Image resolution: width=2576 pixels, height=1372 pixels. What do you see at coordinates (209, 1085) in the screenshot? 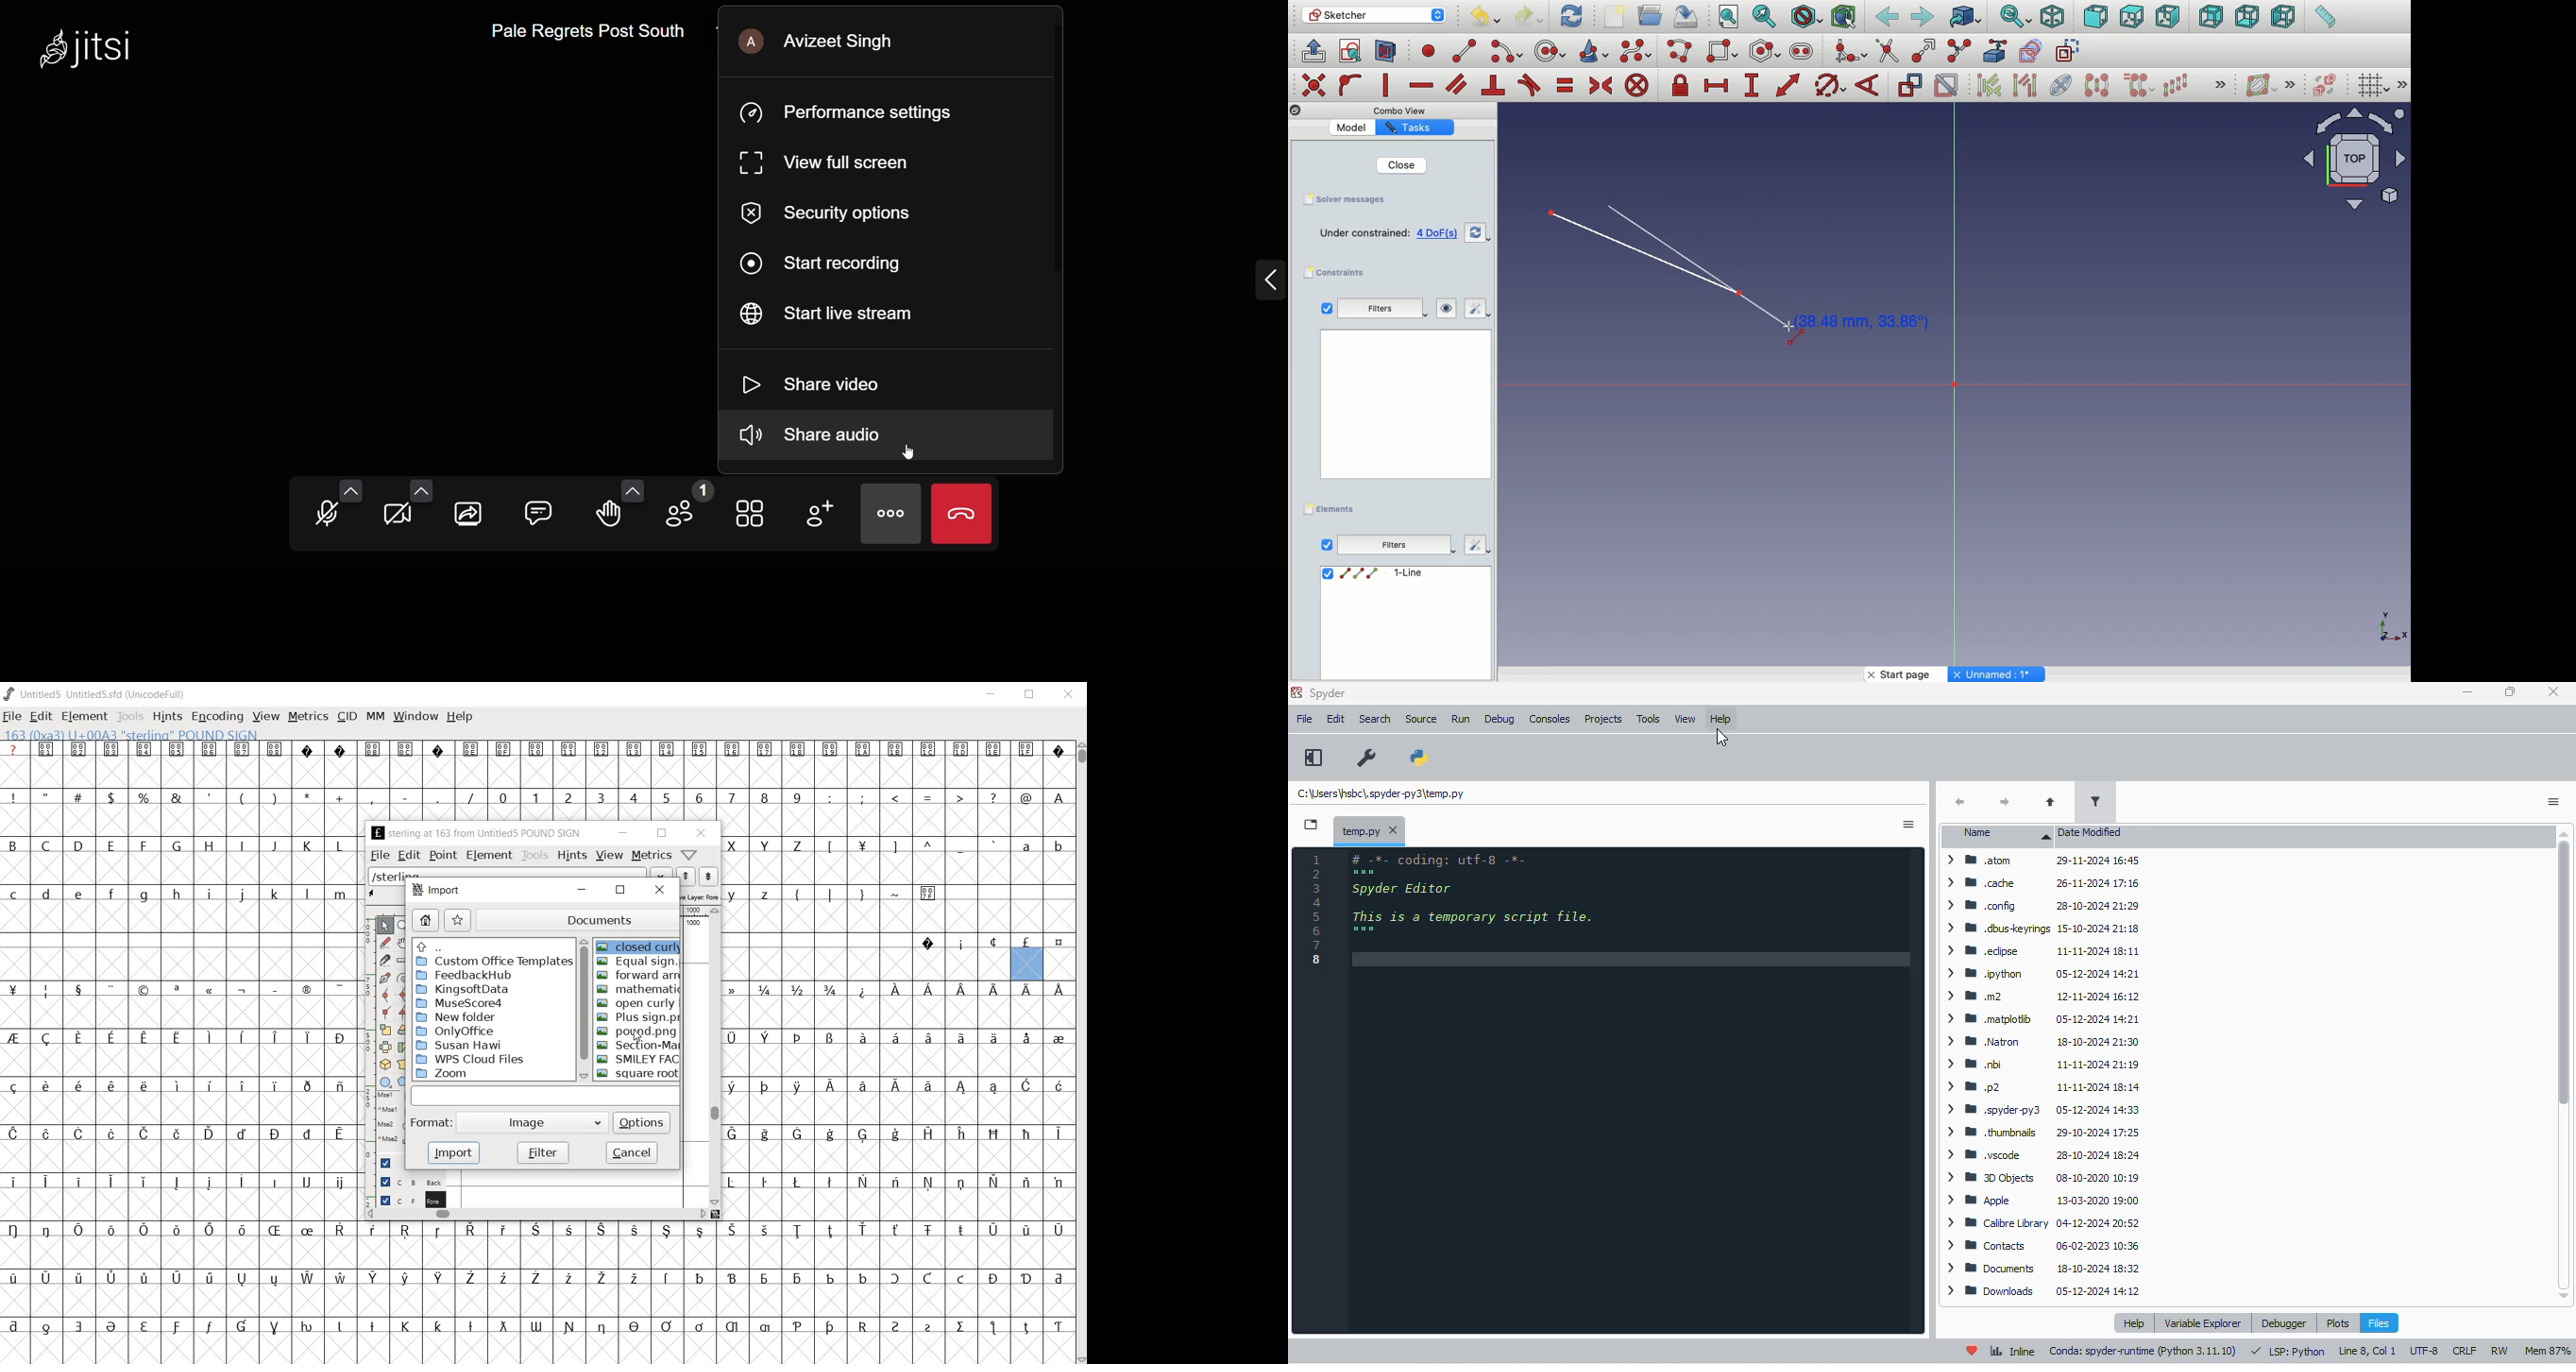
I see `` at bounding box center [209, 1085].